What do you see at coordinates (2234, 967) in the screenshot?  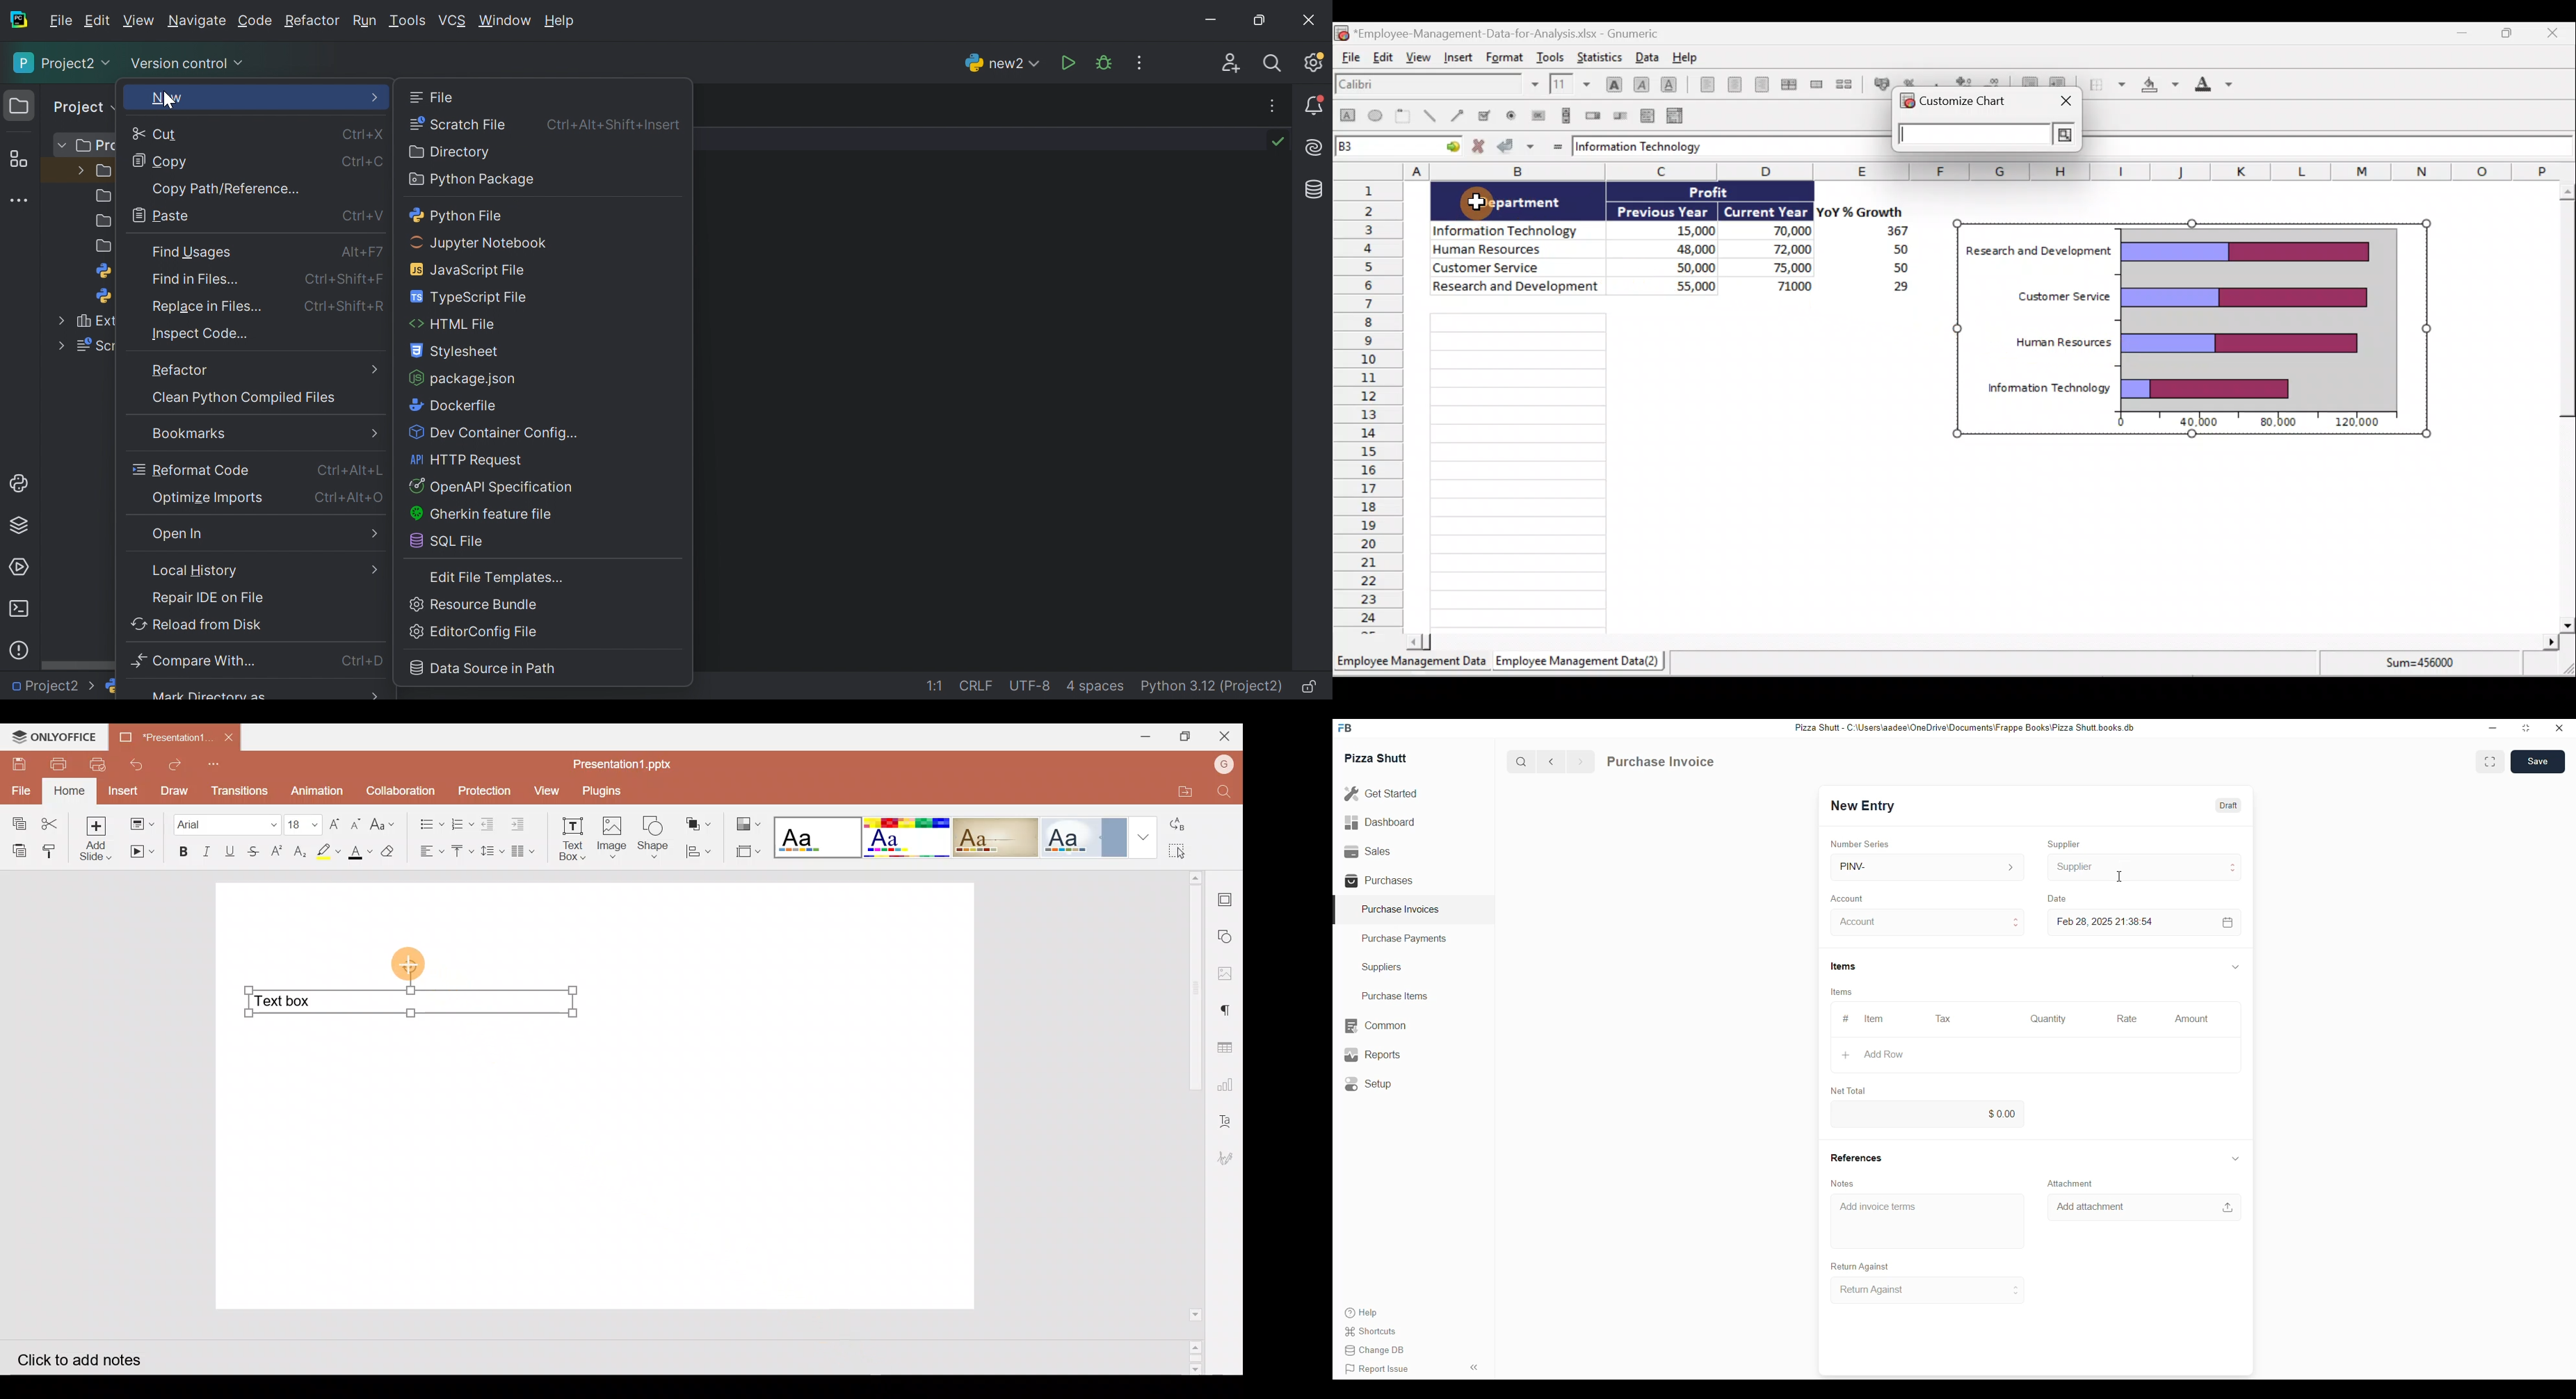 I see `down` at bounding box center [2234, 967].